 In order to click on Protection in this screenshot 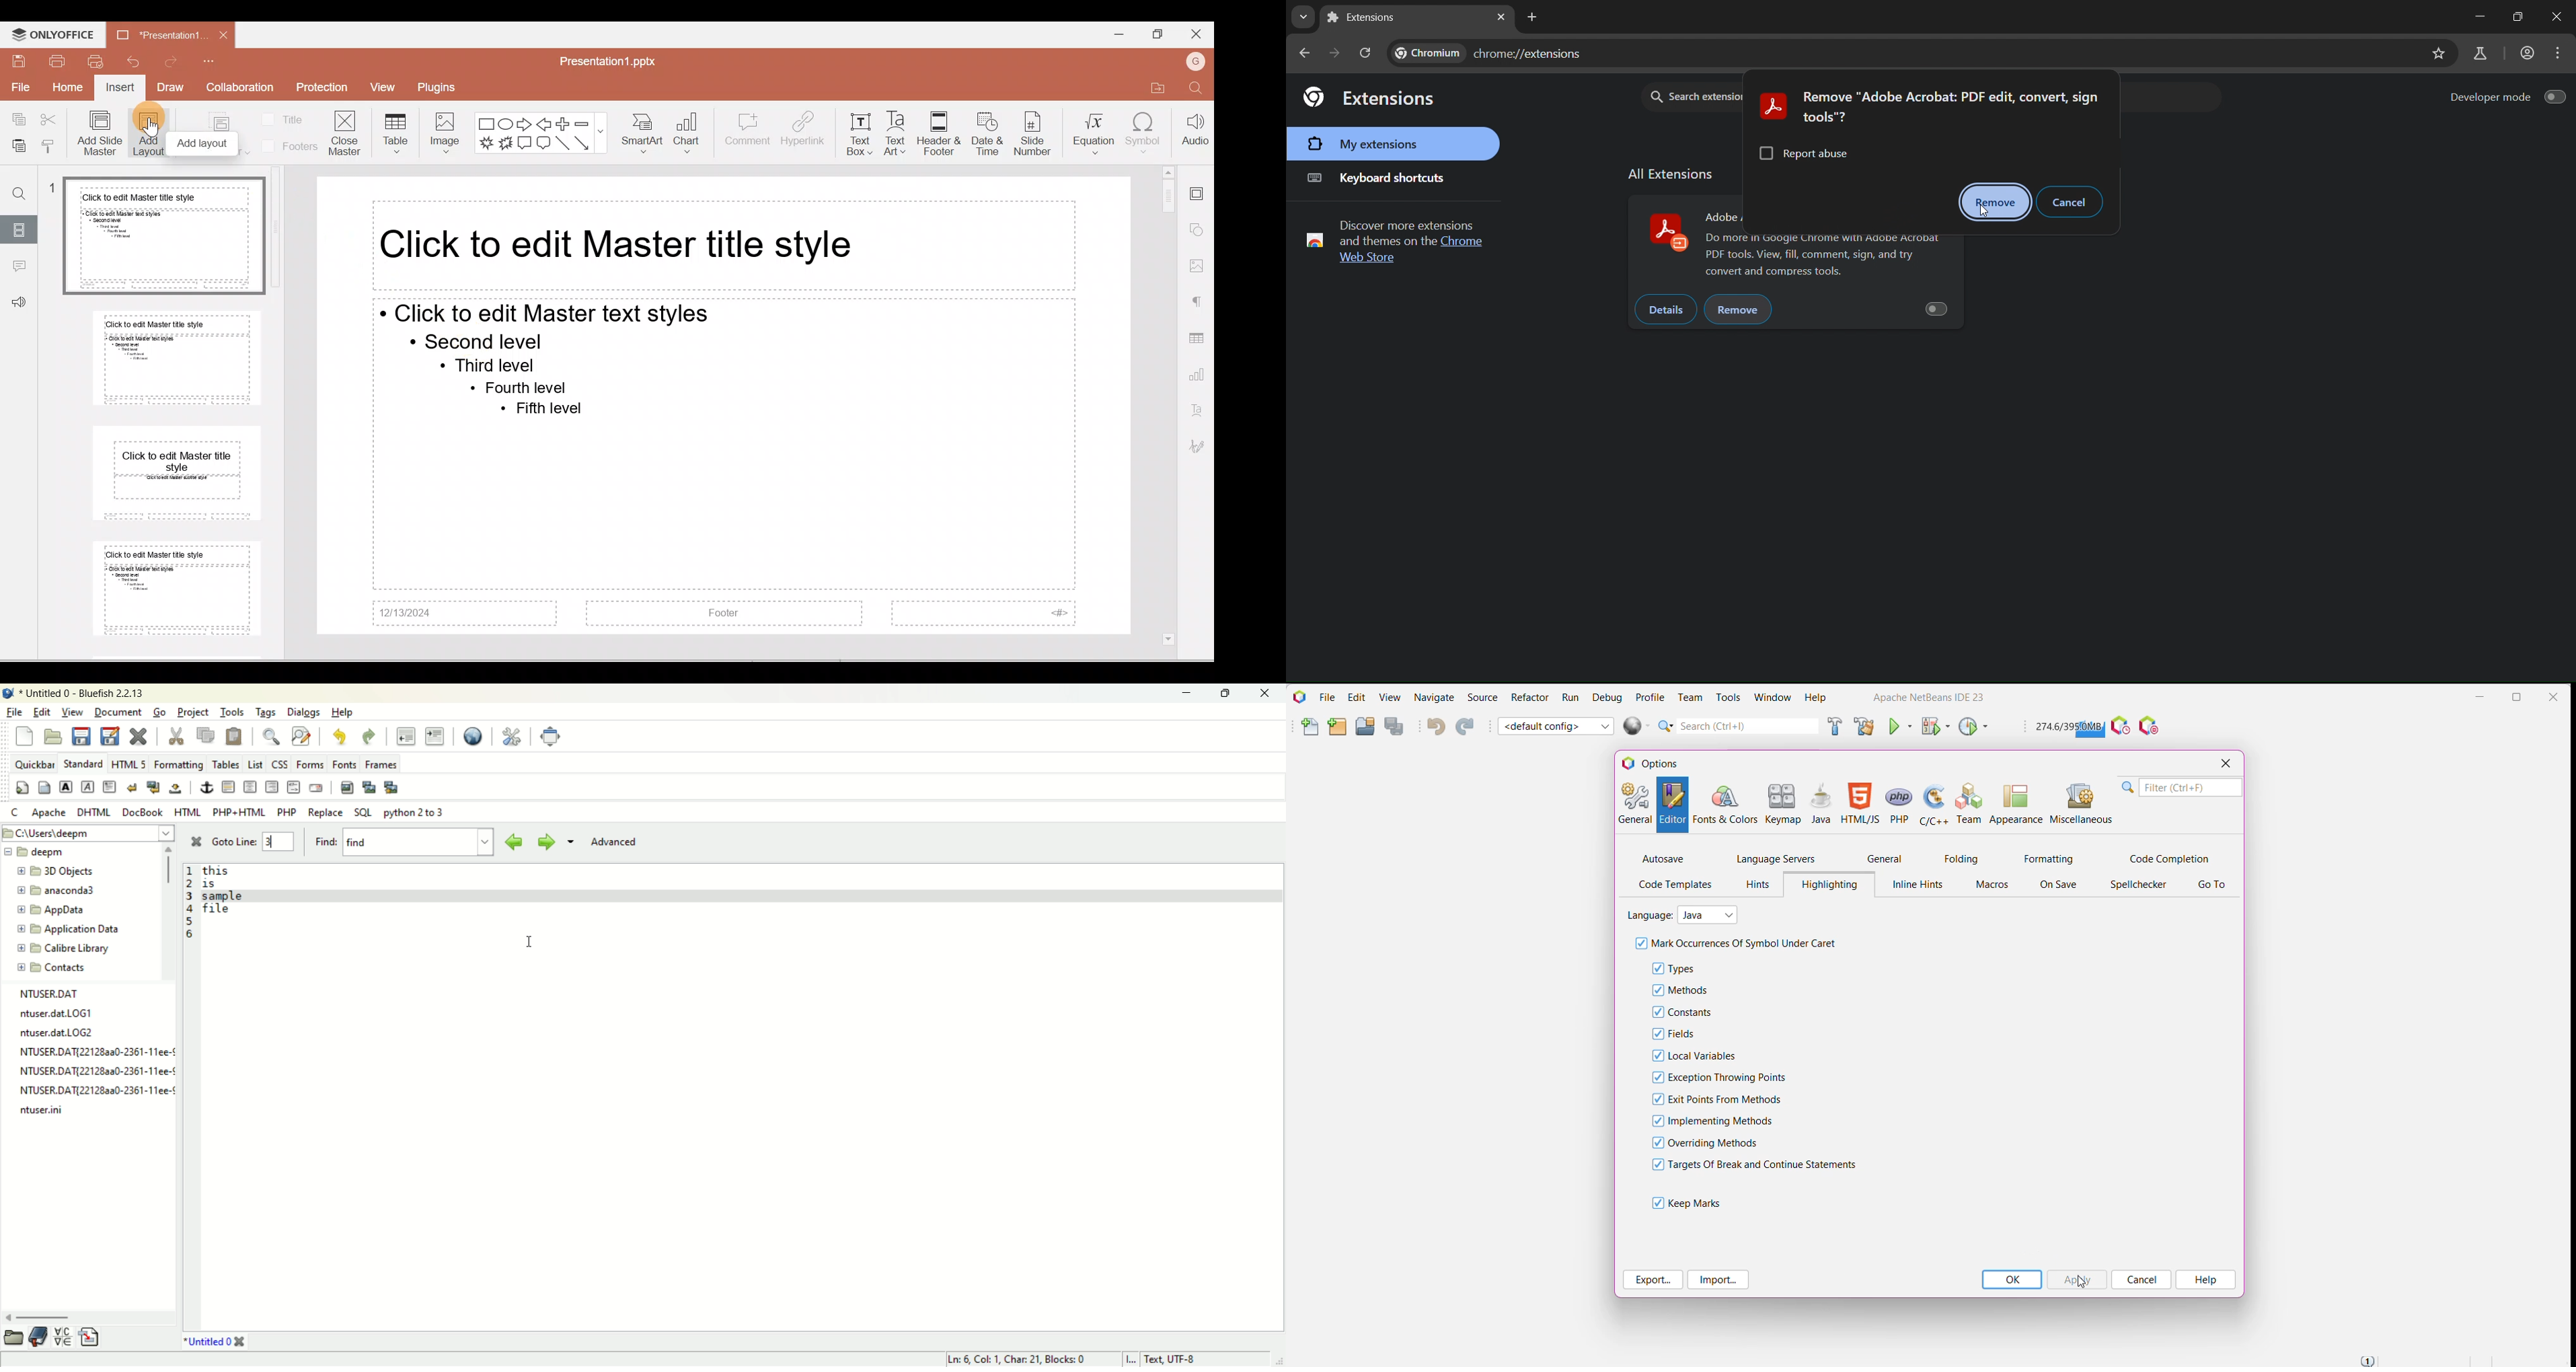, I will do `click(323, 89)`.